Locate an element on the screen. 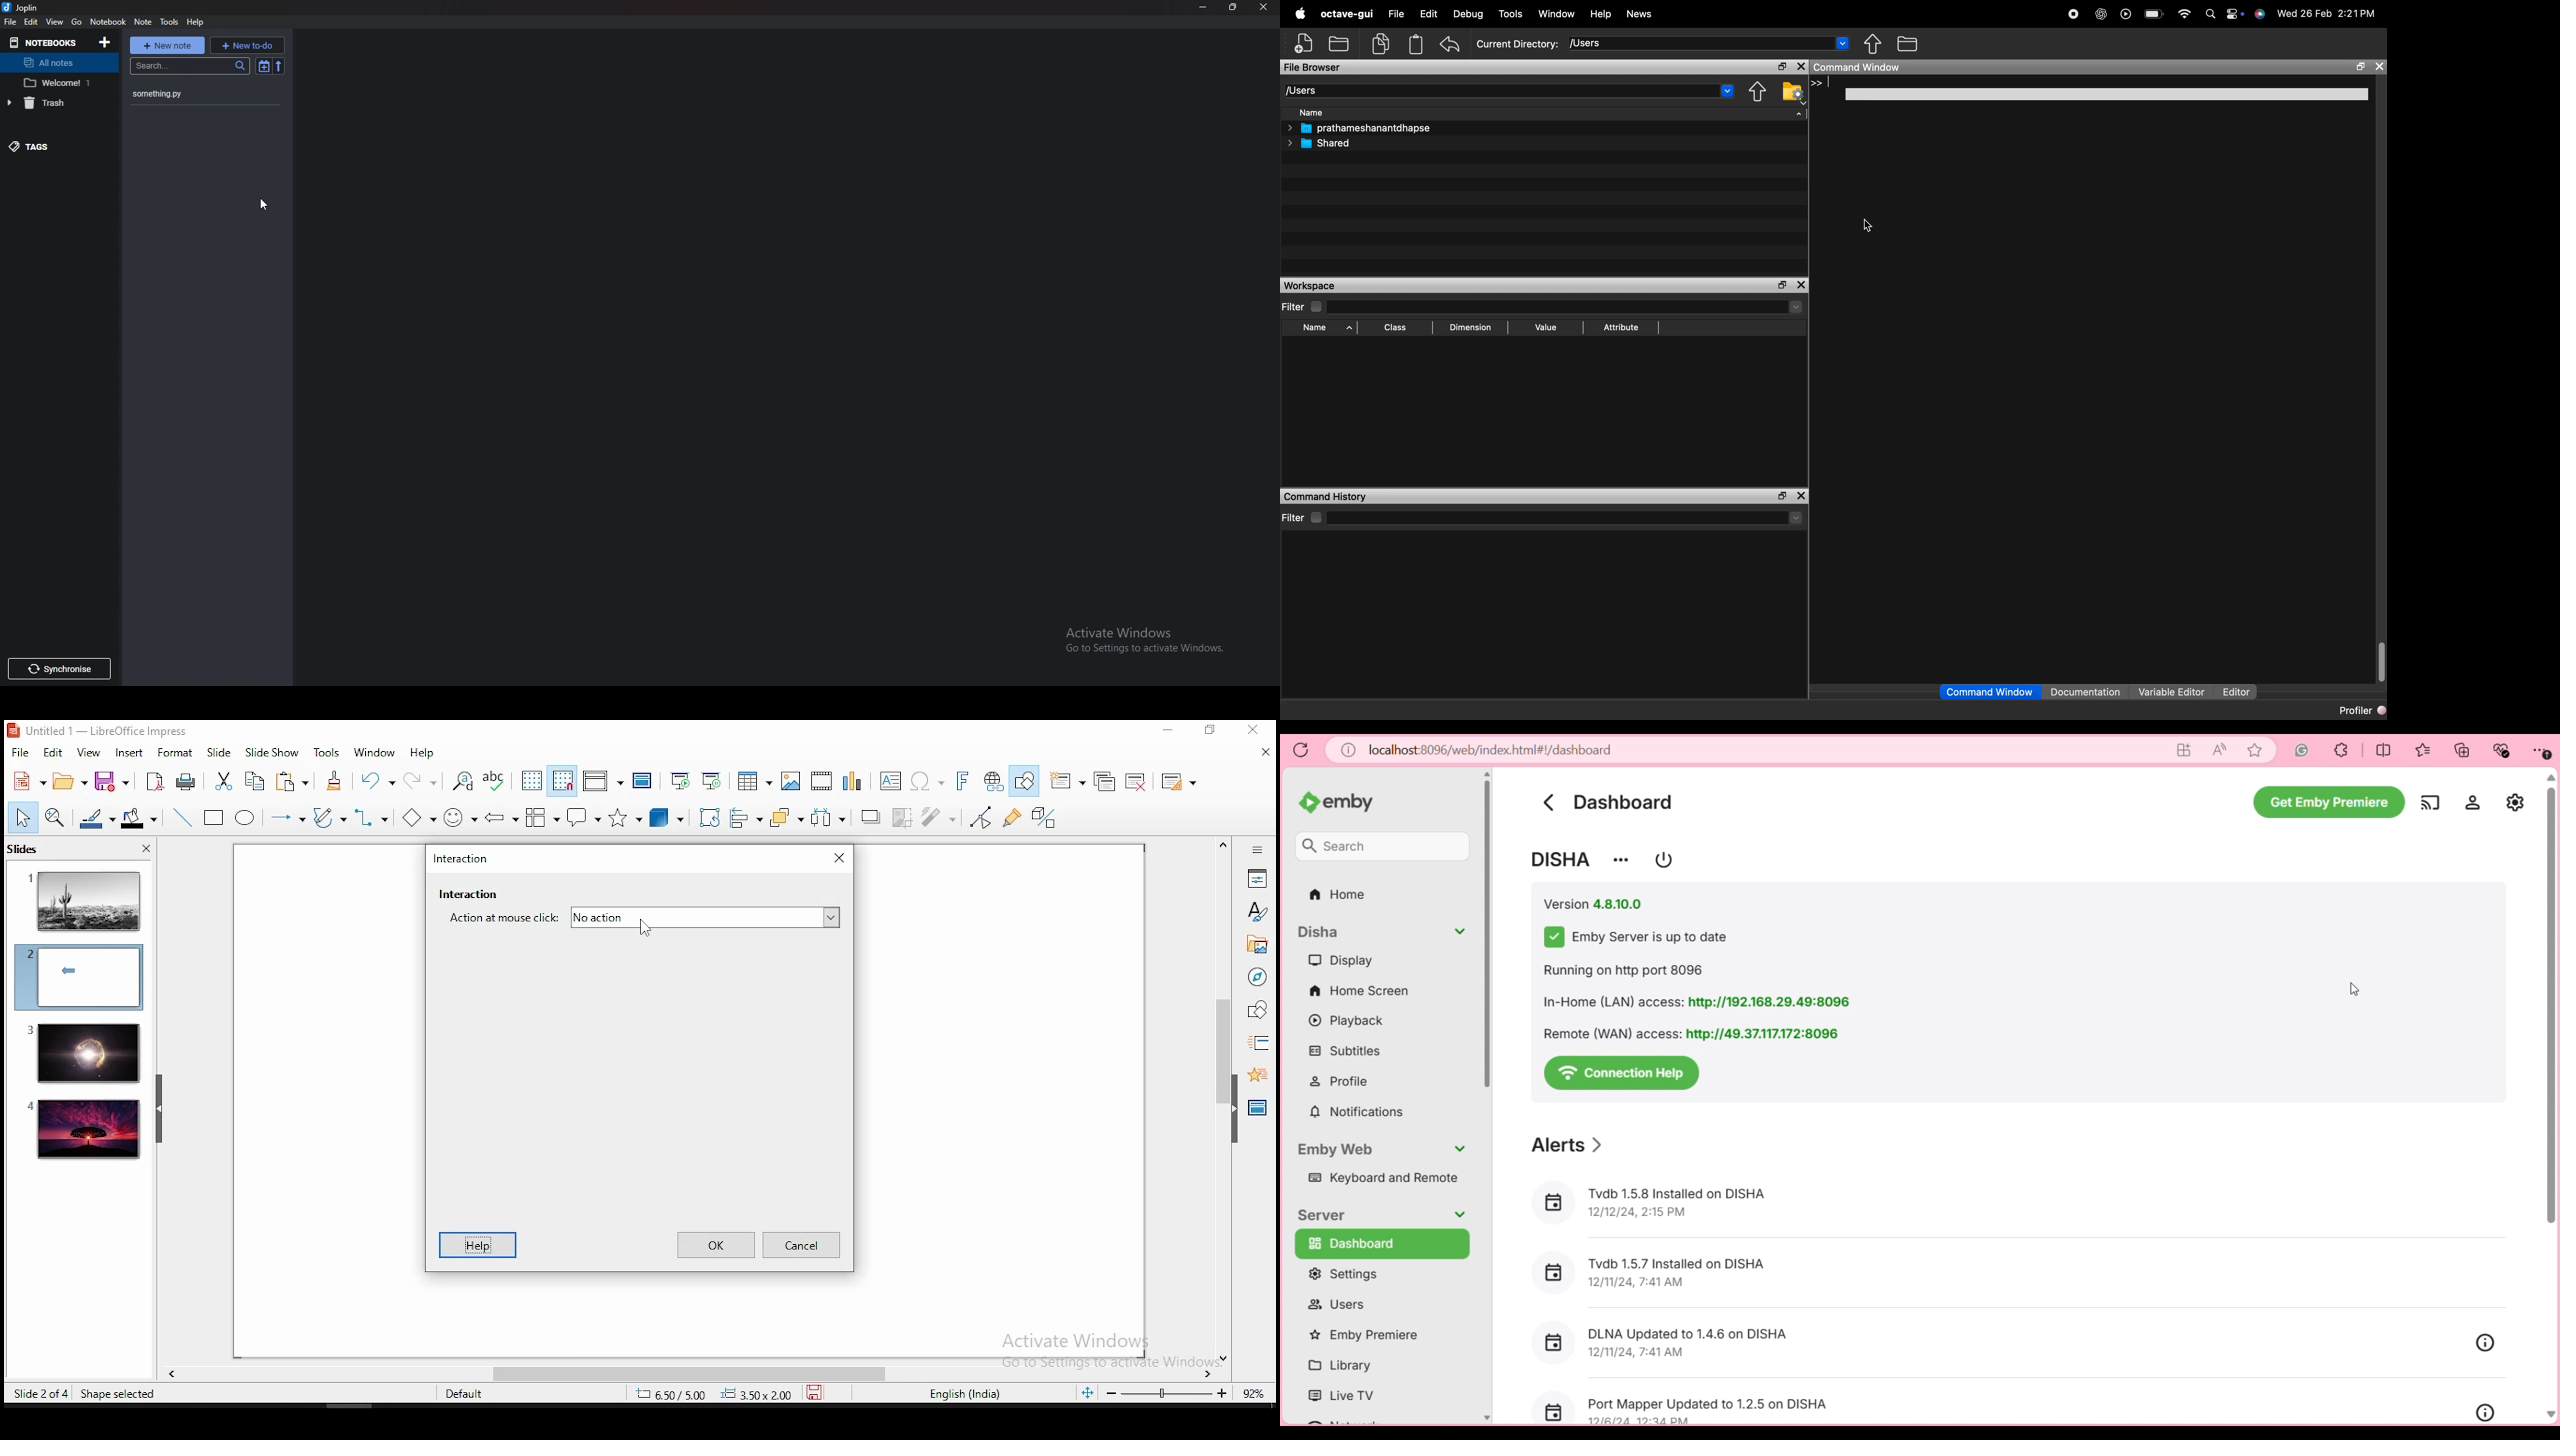 Image resolution: width=2576 pixels, height=1456 pixels.  is located at coordinates (1255, 849).